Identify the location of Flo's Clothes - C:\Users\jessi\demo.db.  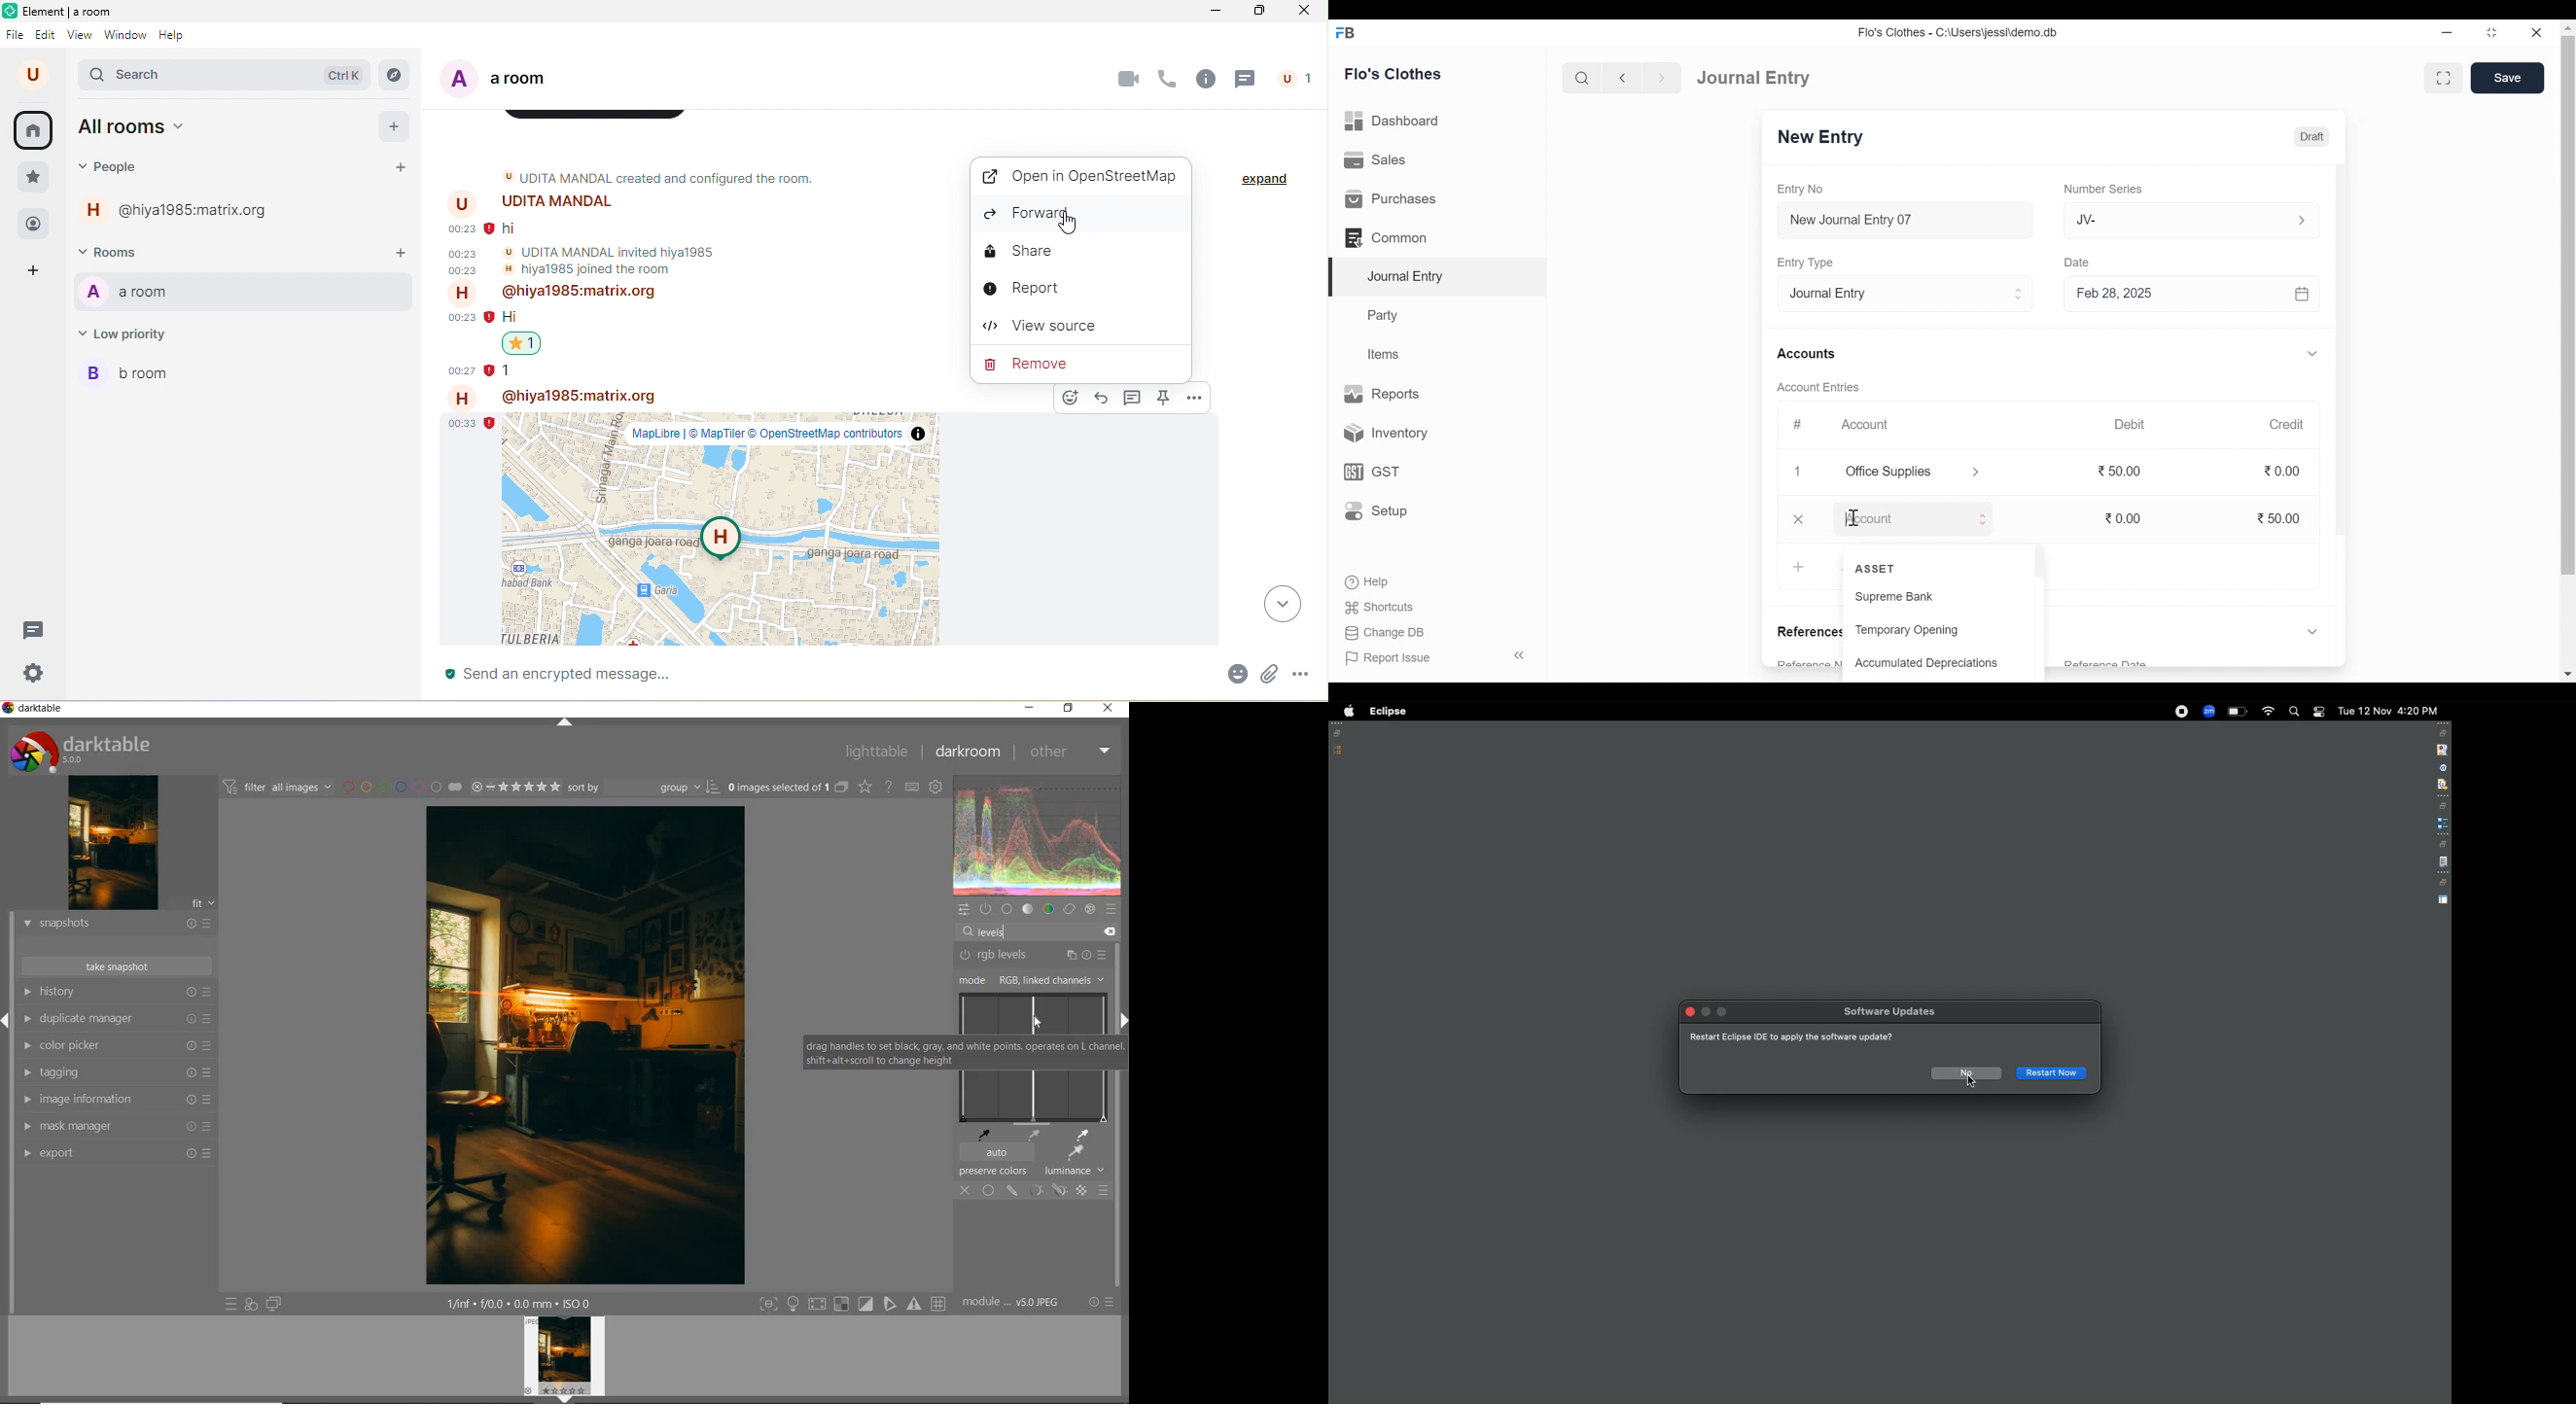
(1954, 34).